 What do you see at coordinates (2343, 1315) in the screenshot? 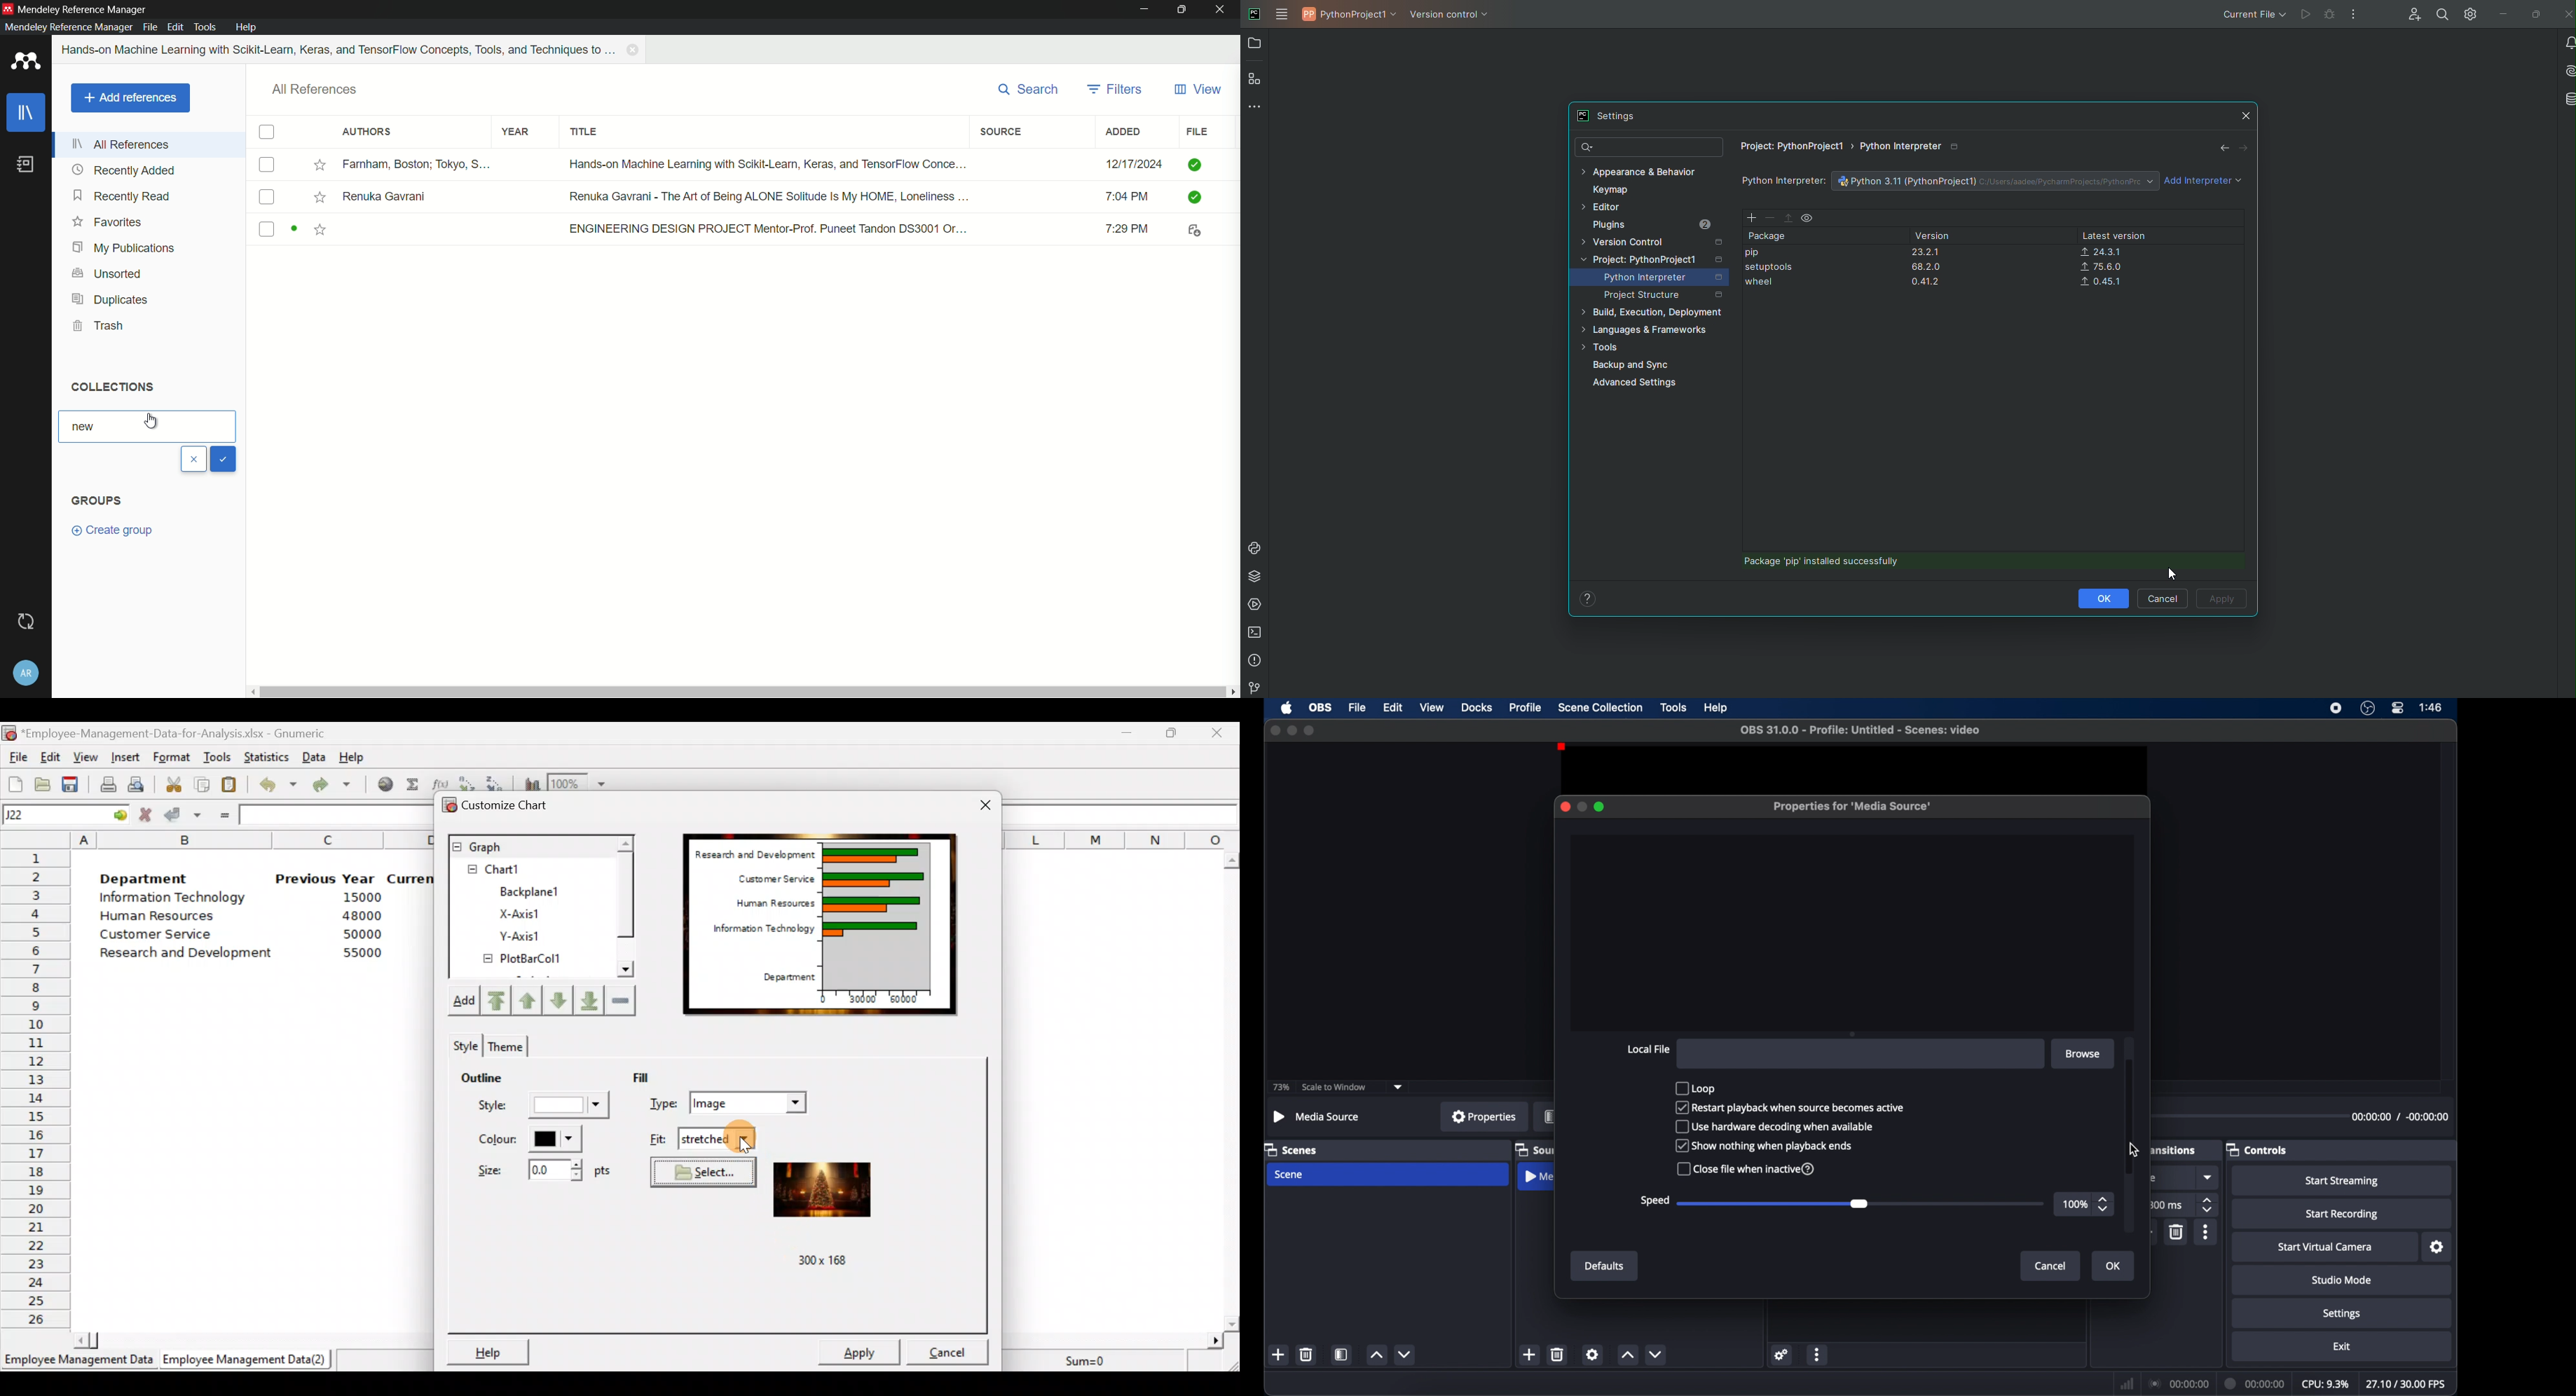
I see `settings` at bounding box center [2343, 1315].